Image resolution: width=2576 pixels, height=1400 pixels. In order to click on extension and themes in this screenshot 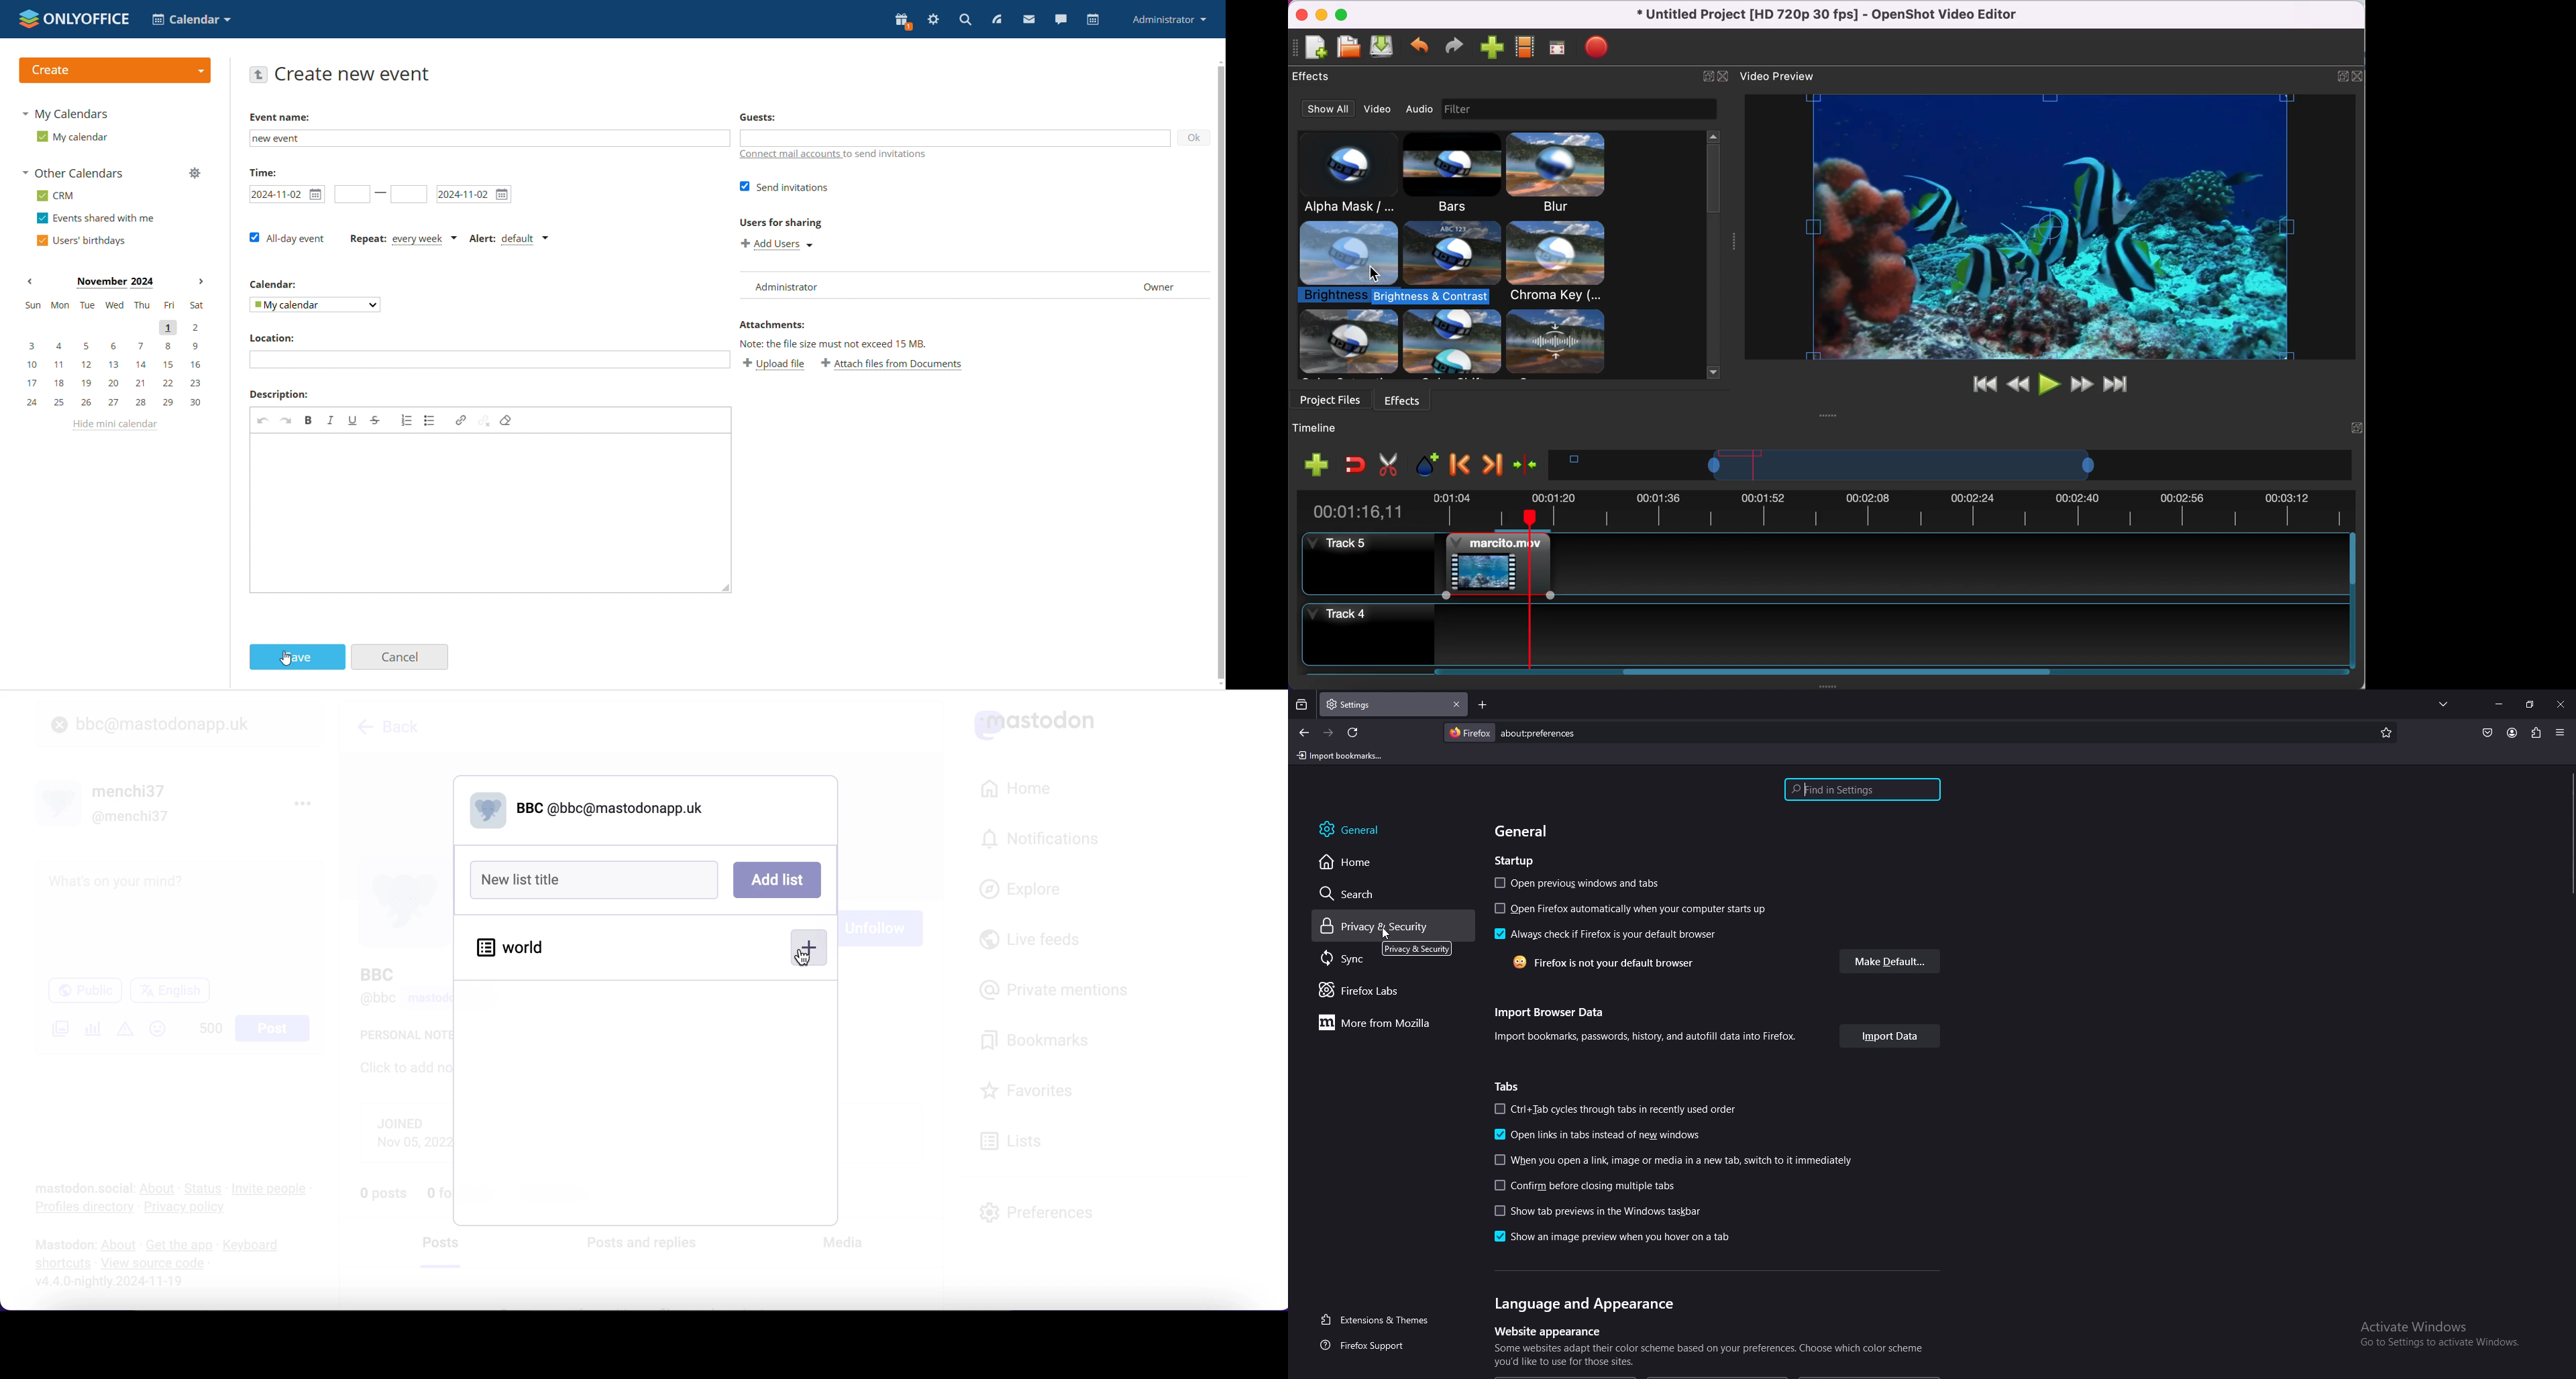, I will do `click(1377, 1319)`.